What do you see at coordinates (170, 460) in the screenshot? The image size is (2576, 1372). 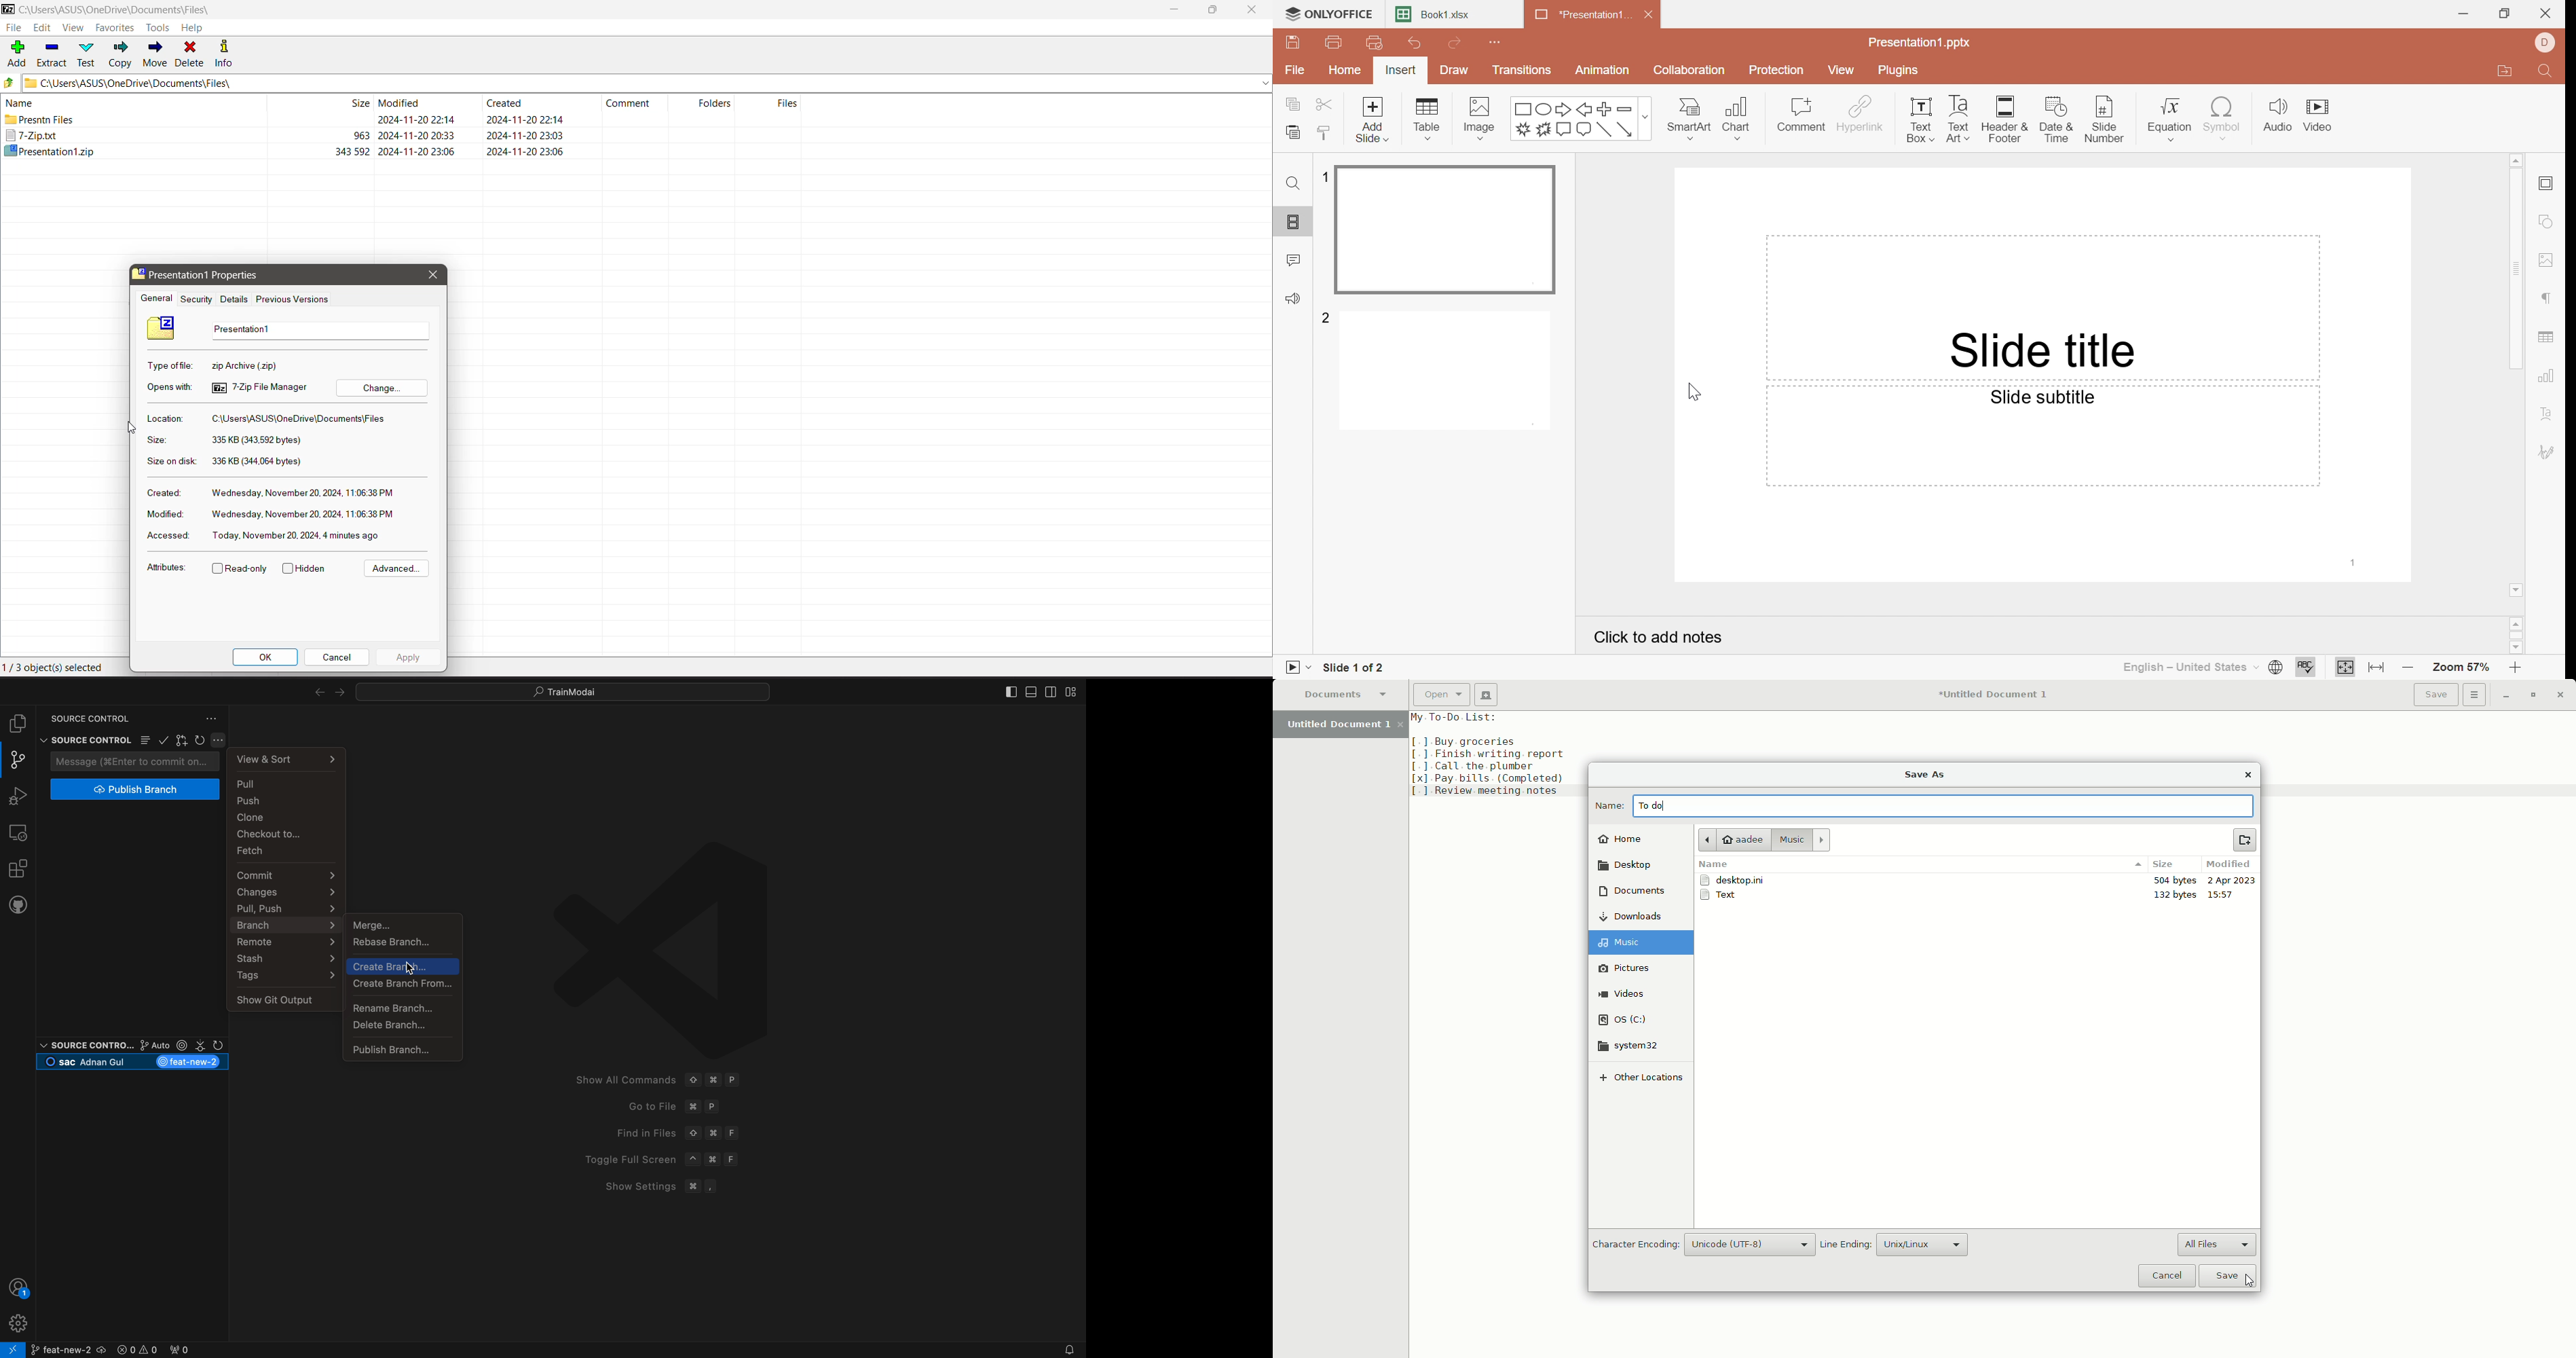 I see `Size on disk` at bounding box center [170, 460].